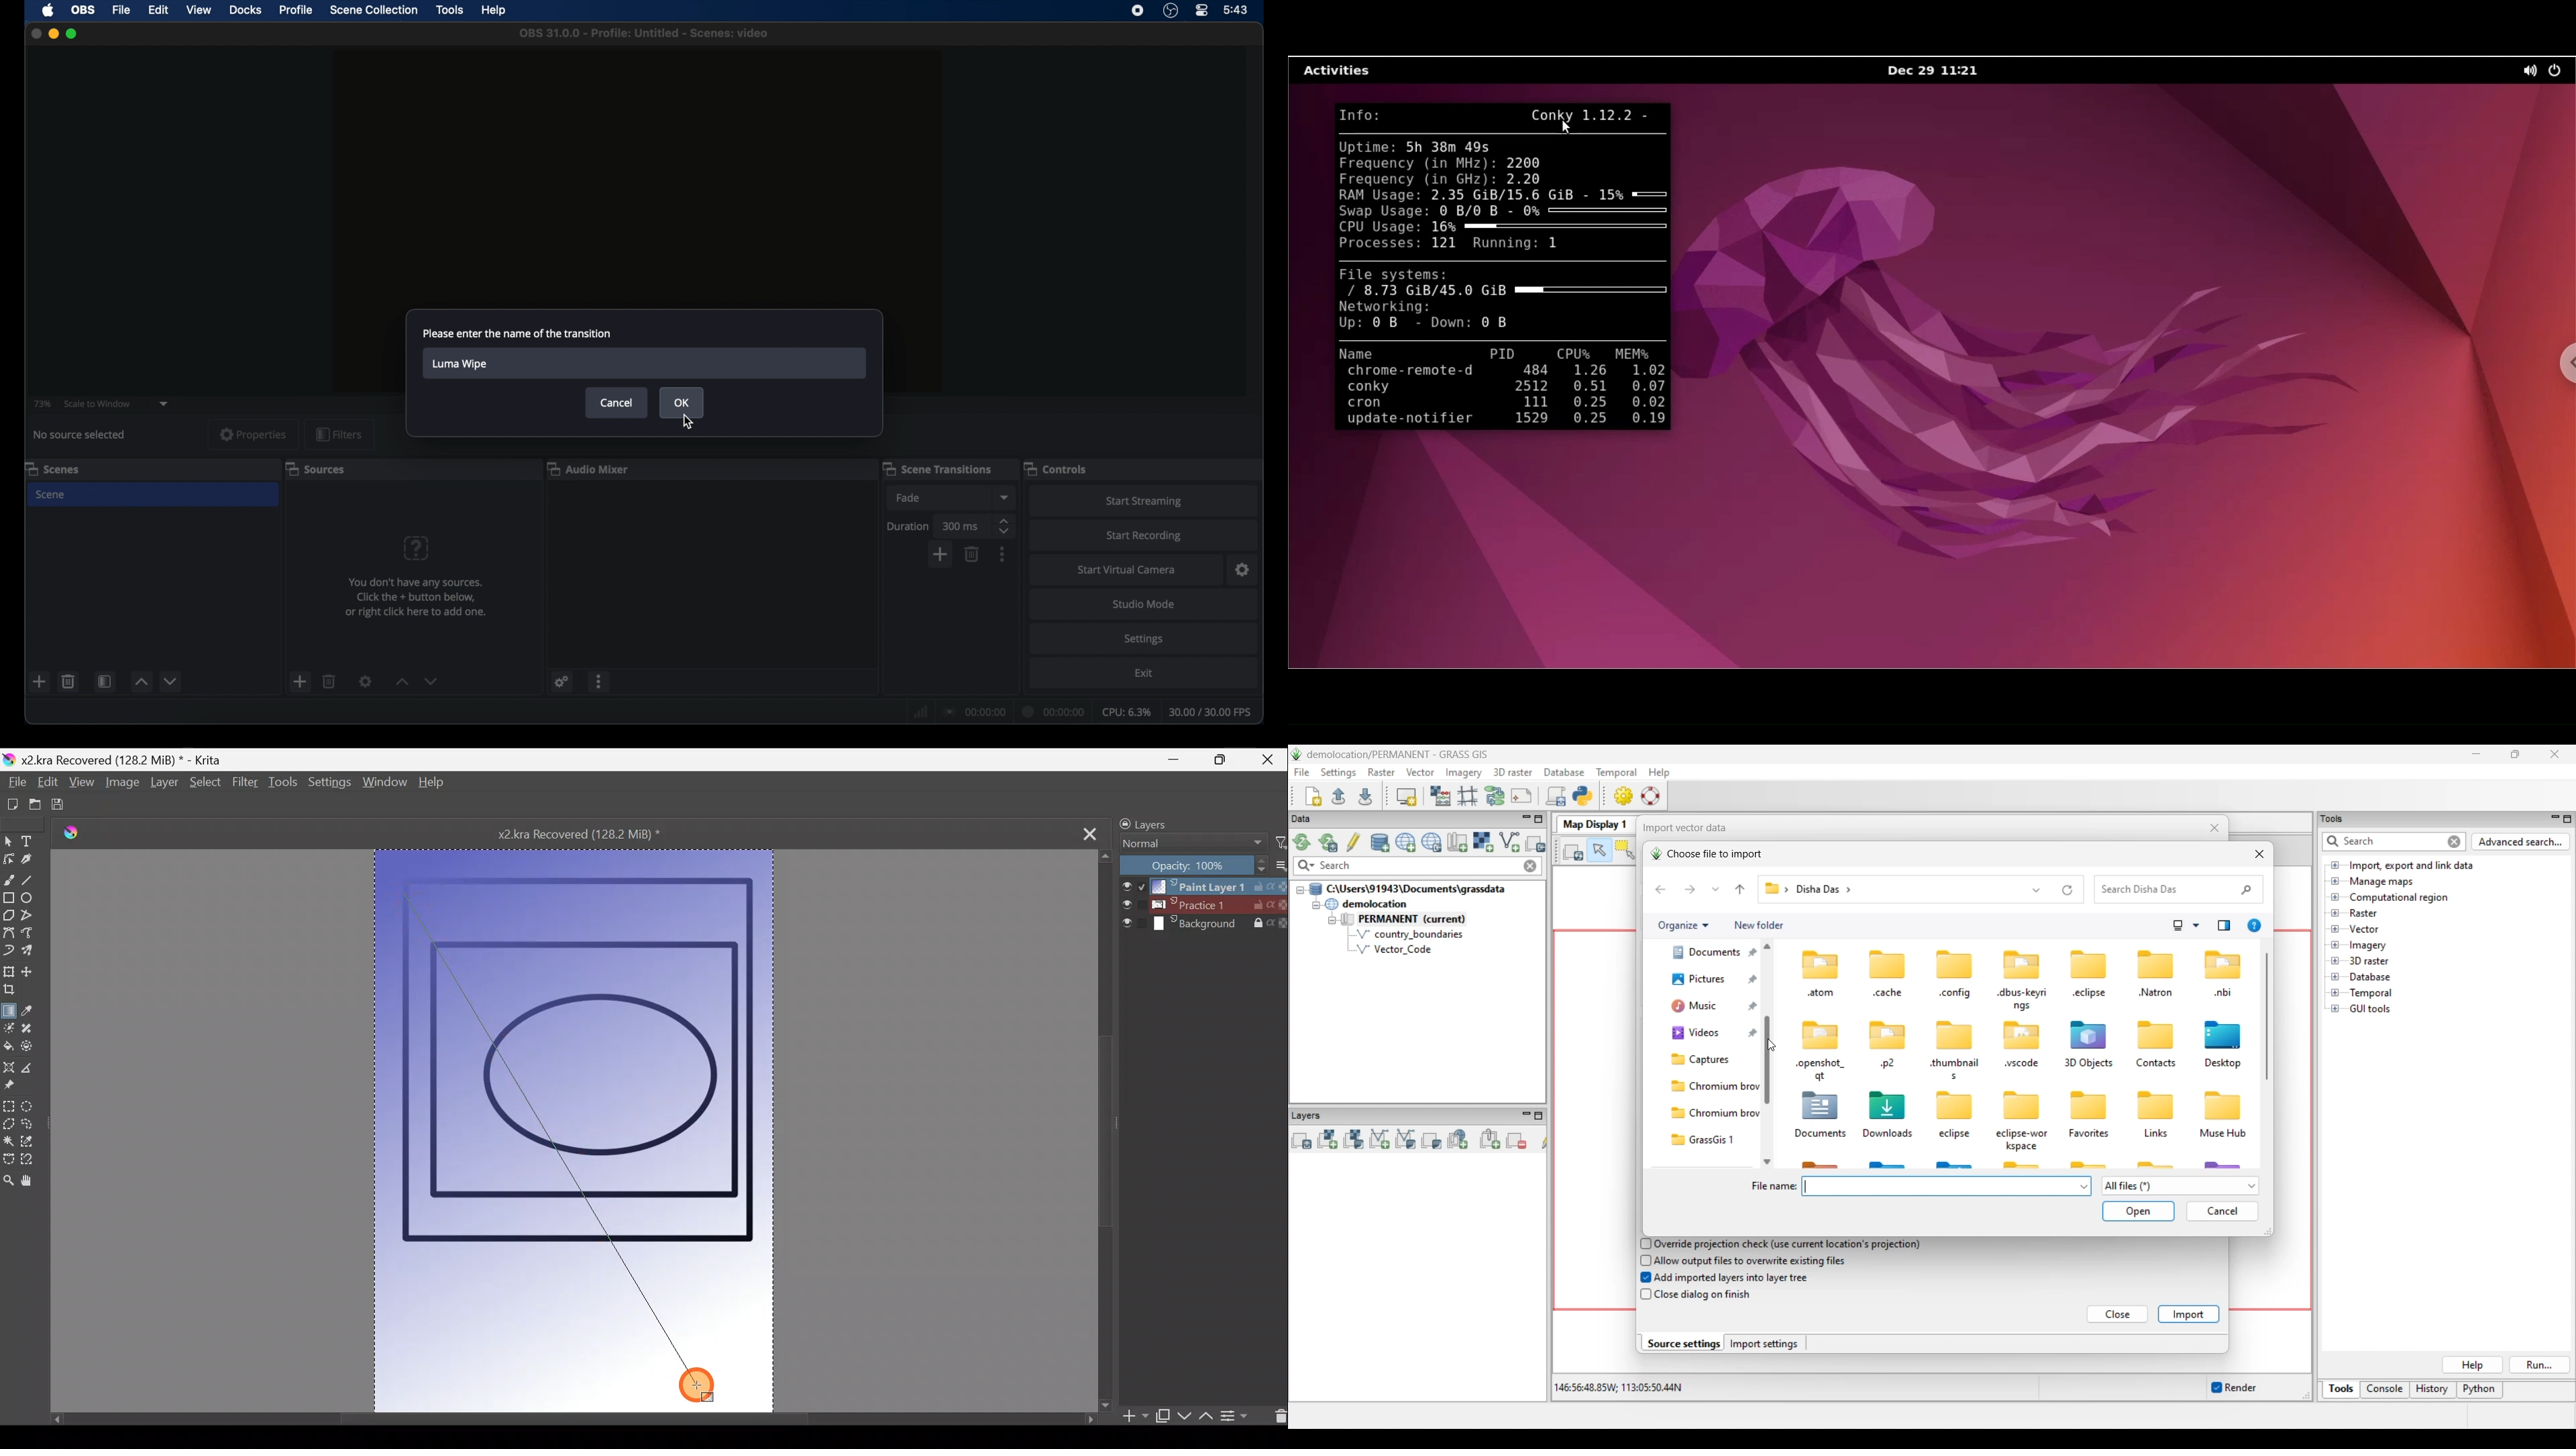 This screenshot has width=2576, height=1456. Describe the element at coordinates (68, 682) in the screenshot. I see `delete` at that location.